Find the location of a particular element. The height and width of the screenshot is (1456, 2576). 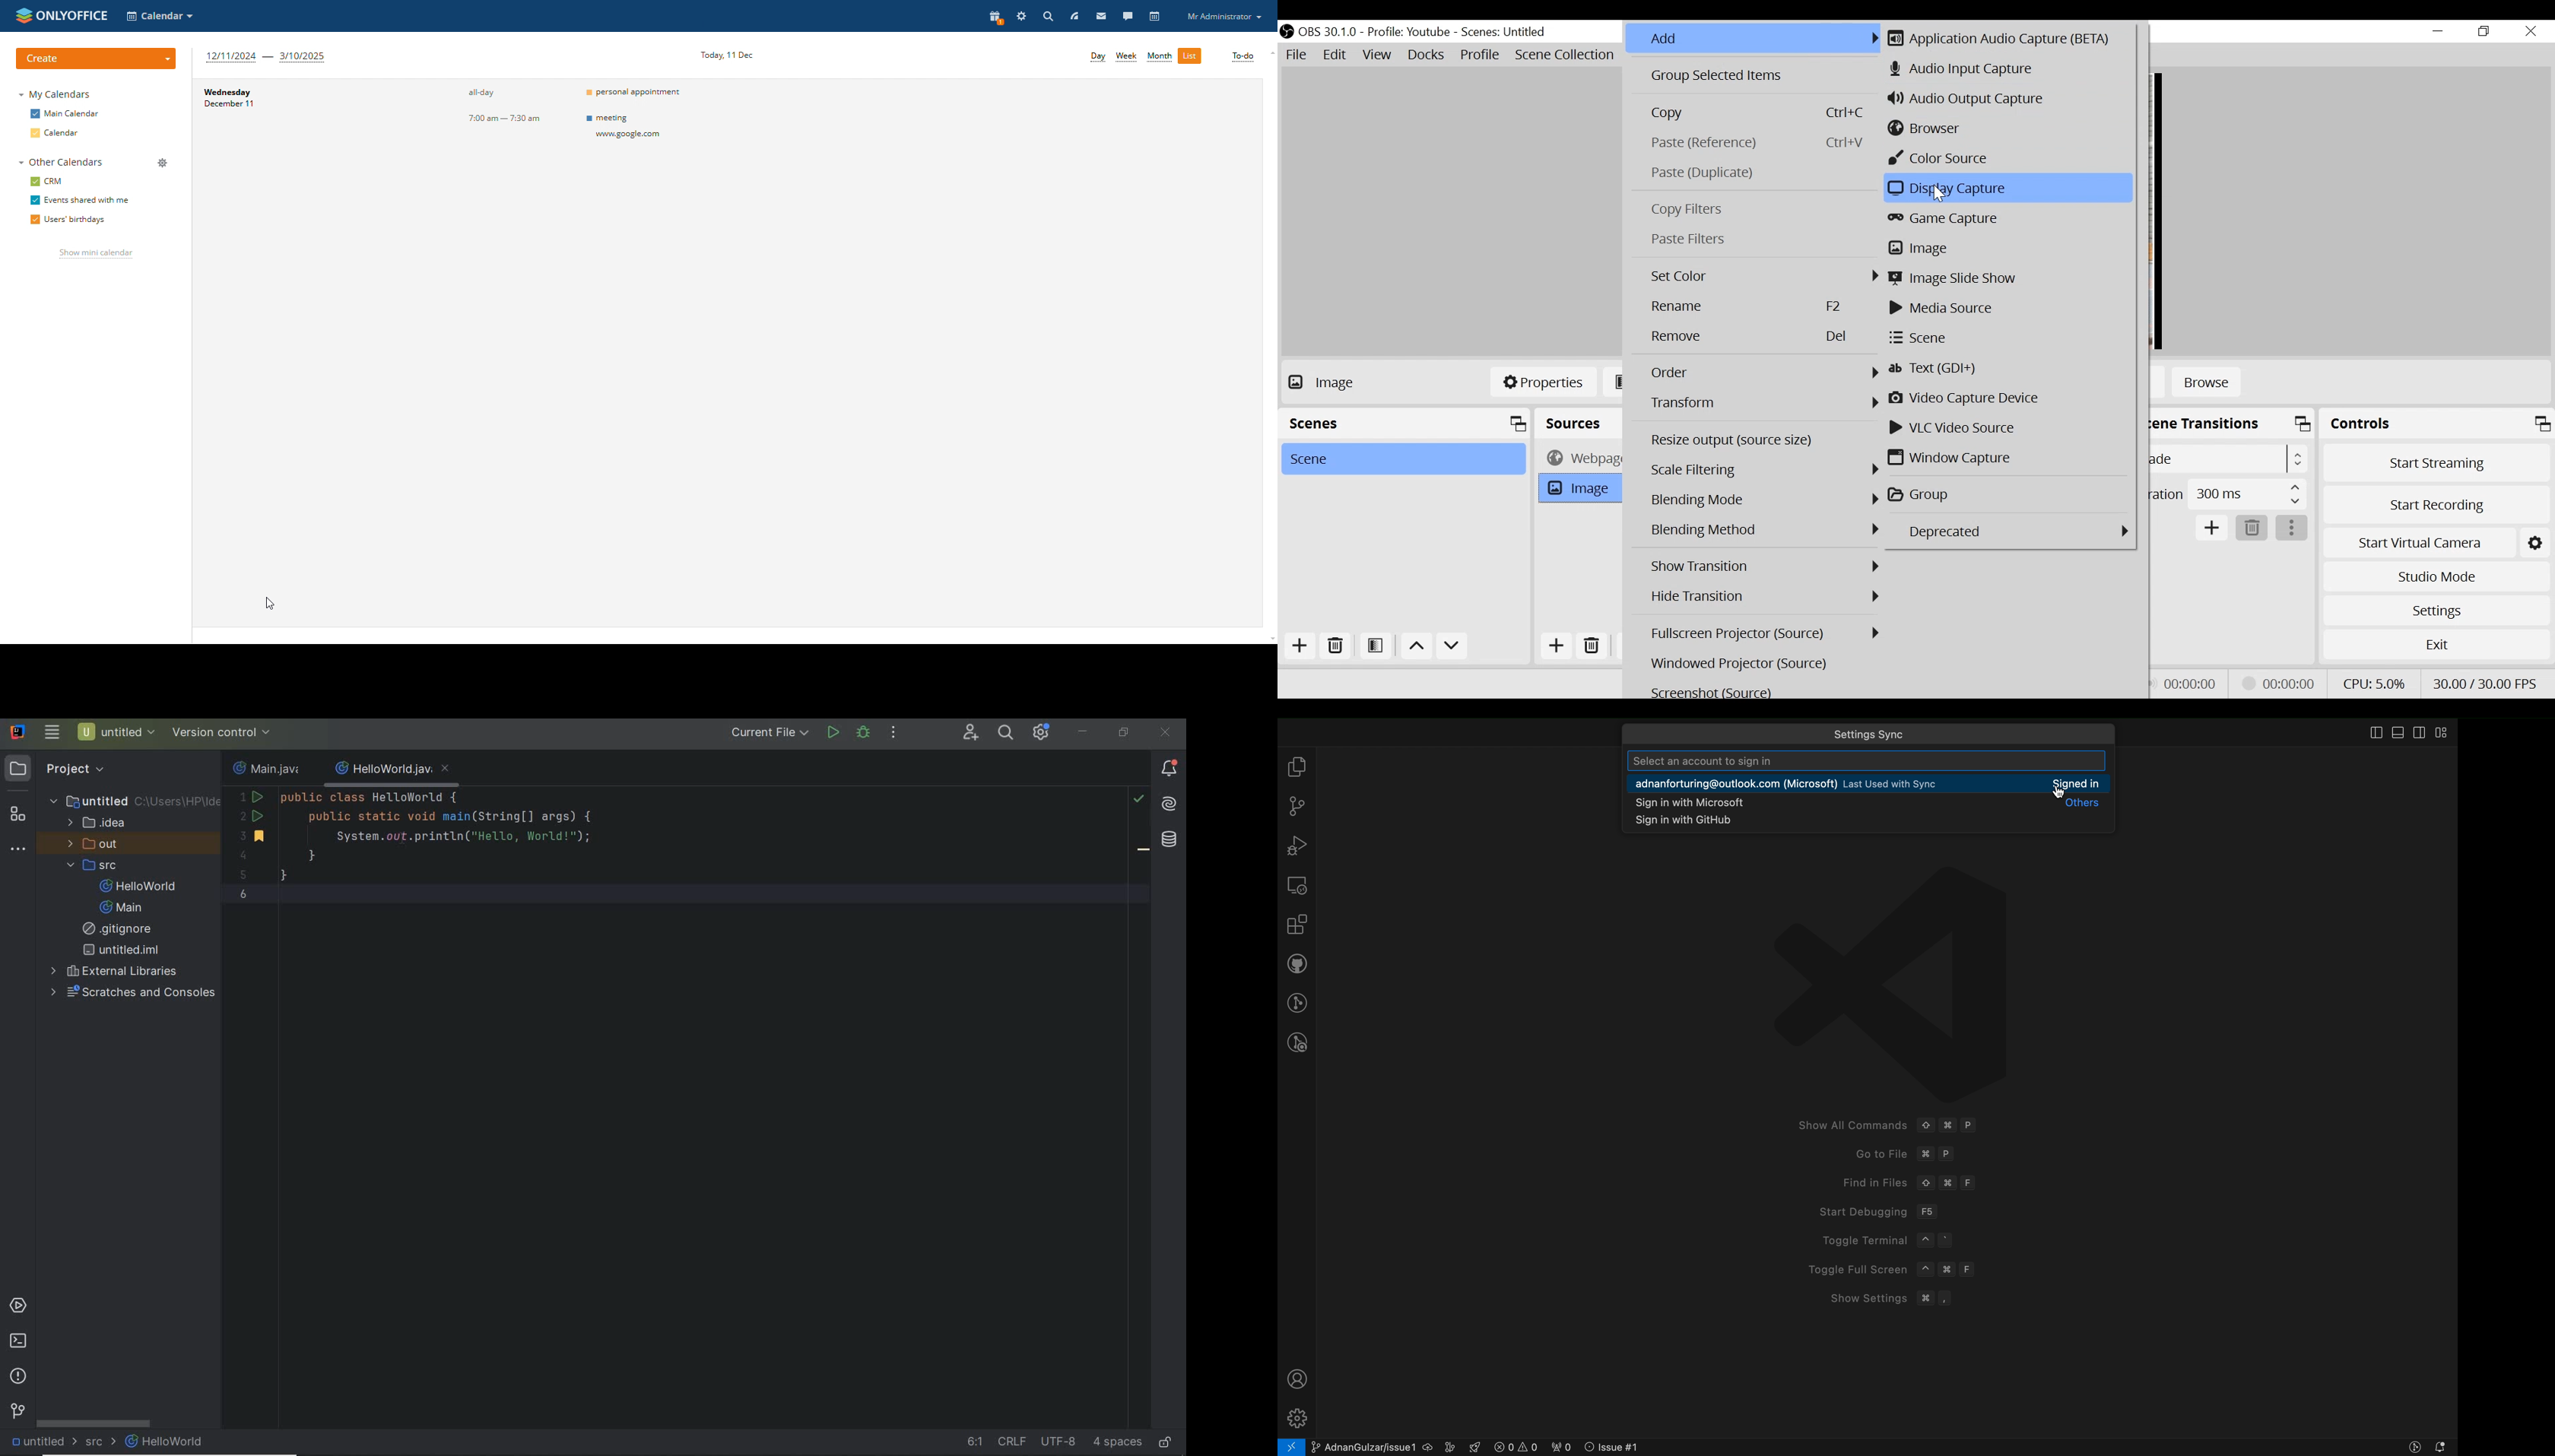

Delete is located at coordinates (2251, 528).